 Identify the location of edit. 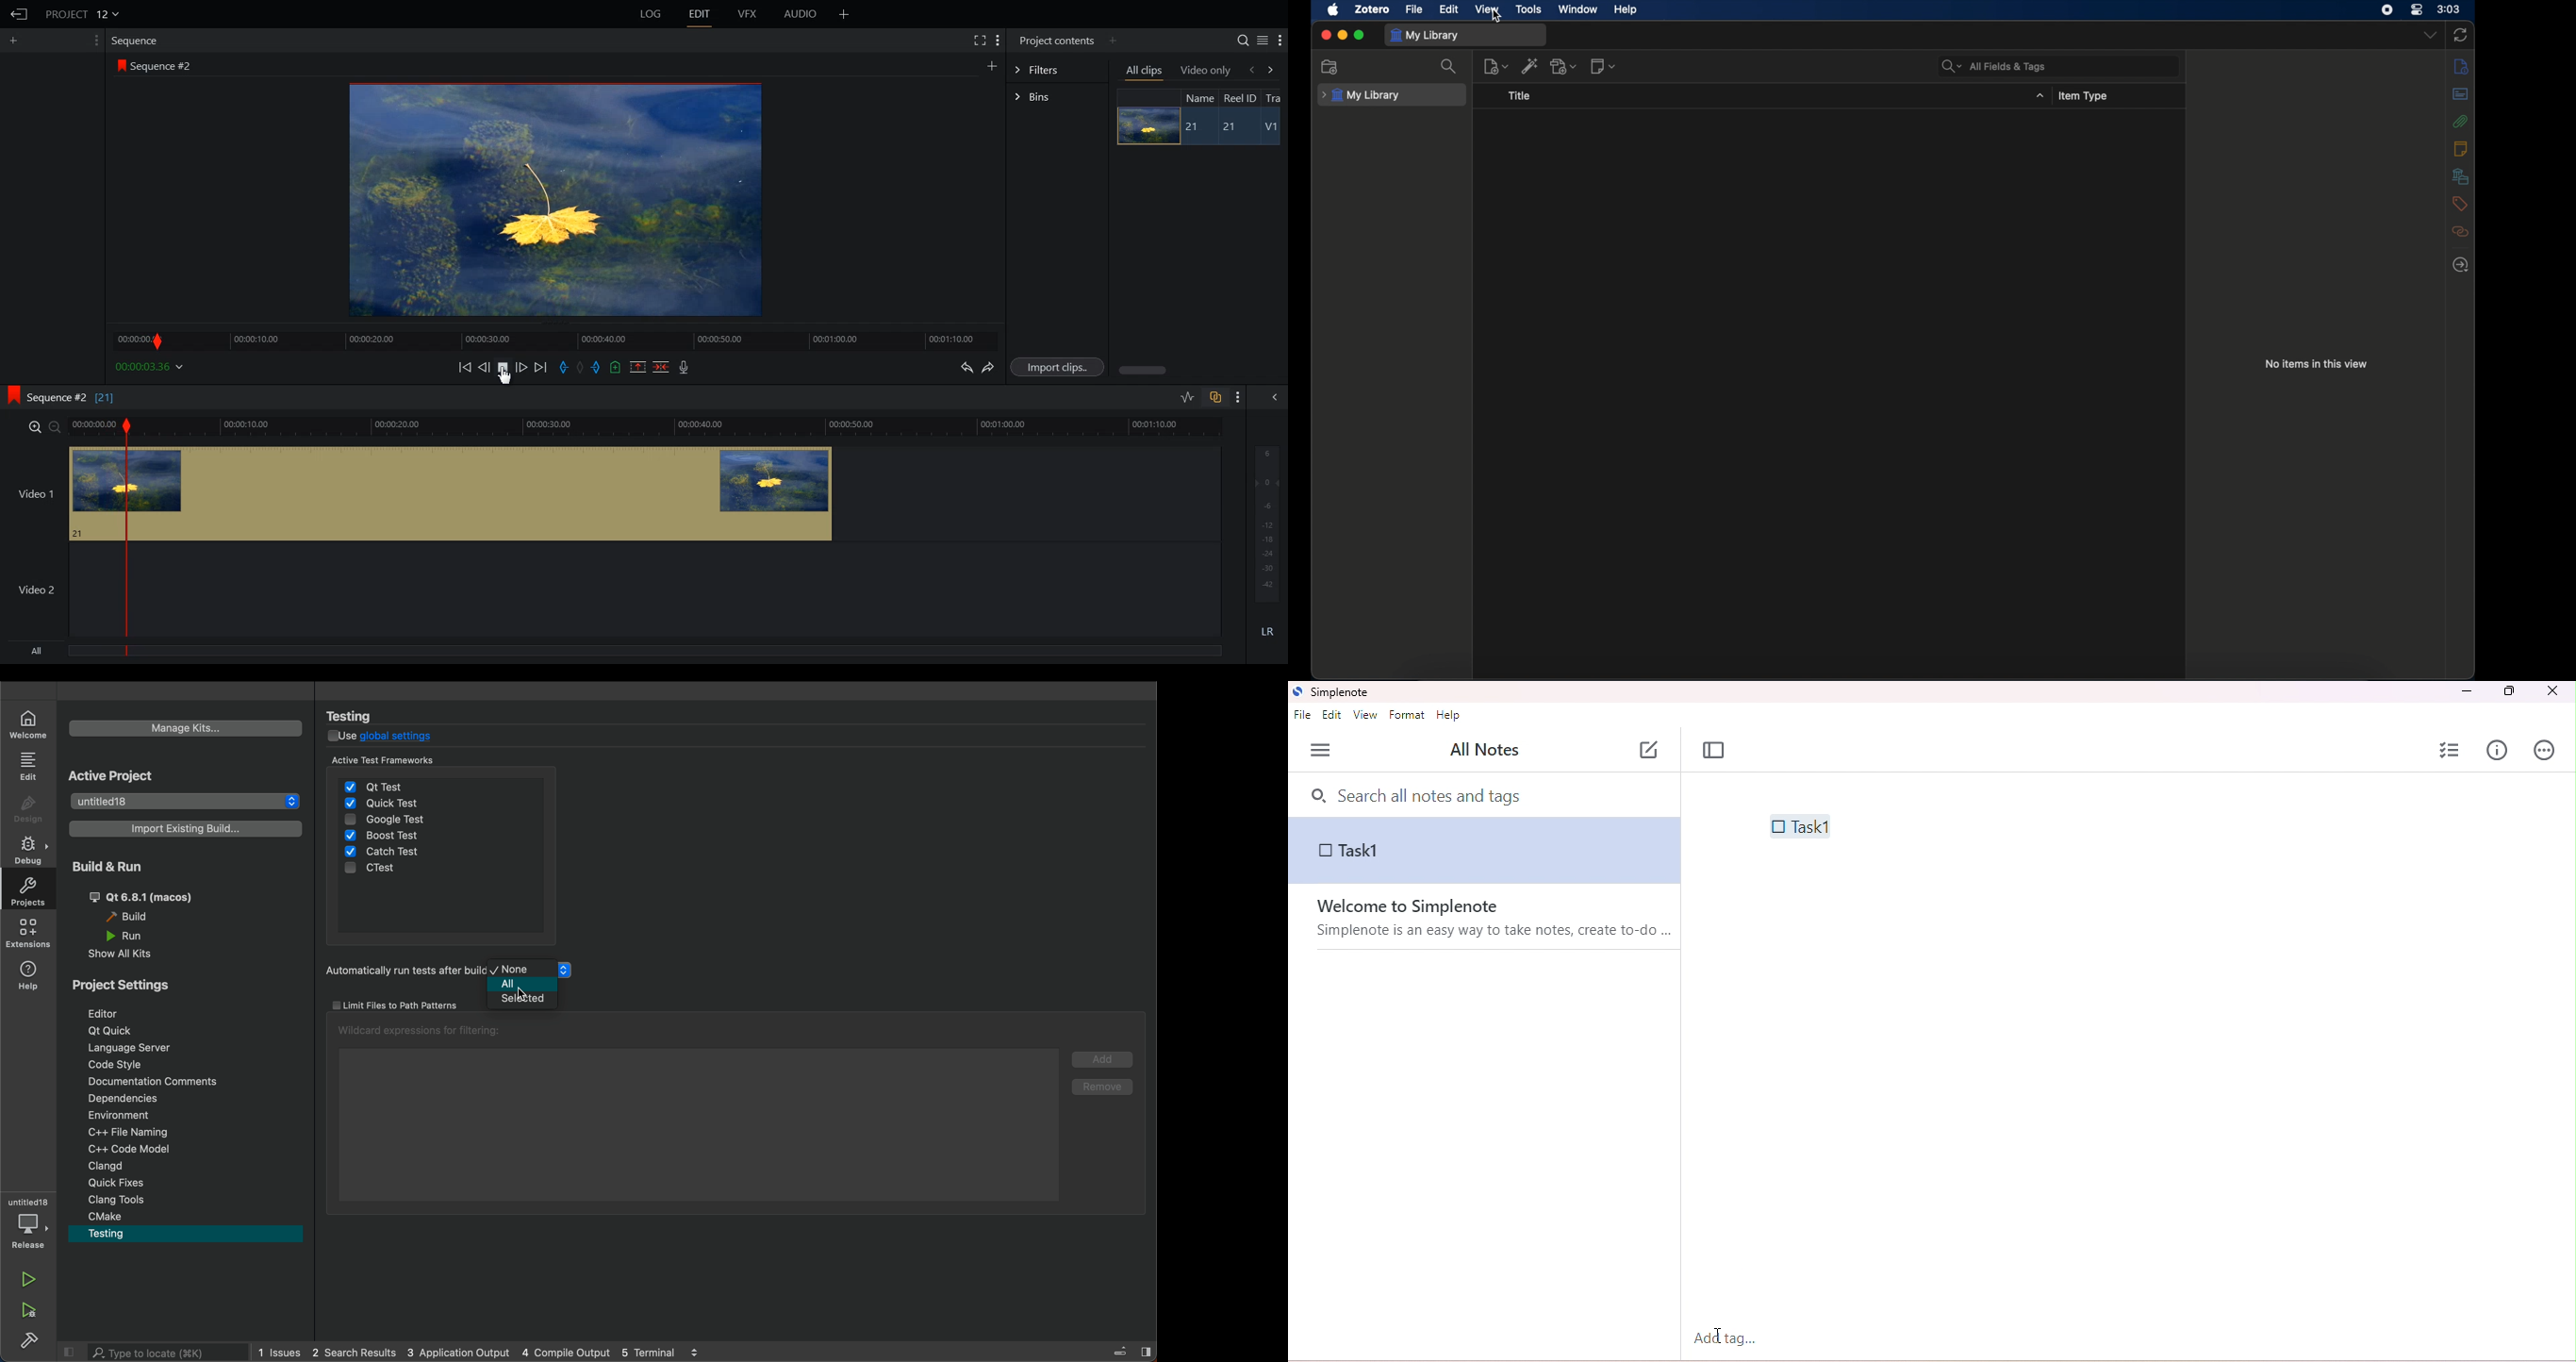
(1334, 717).